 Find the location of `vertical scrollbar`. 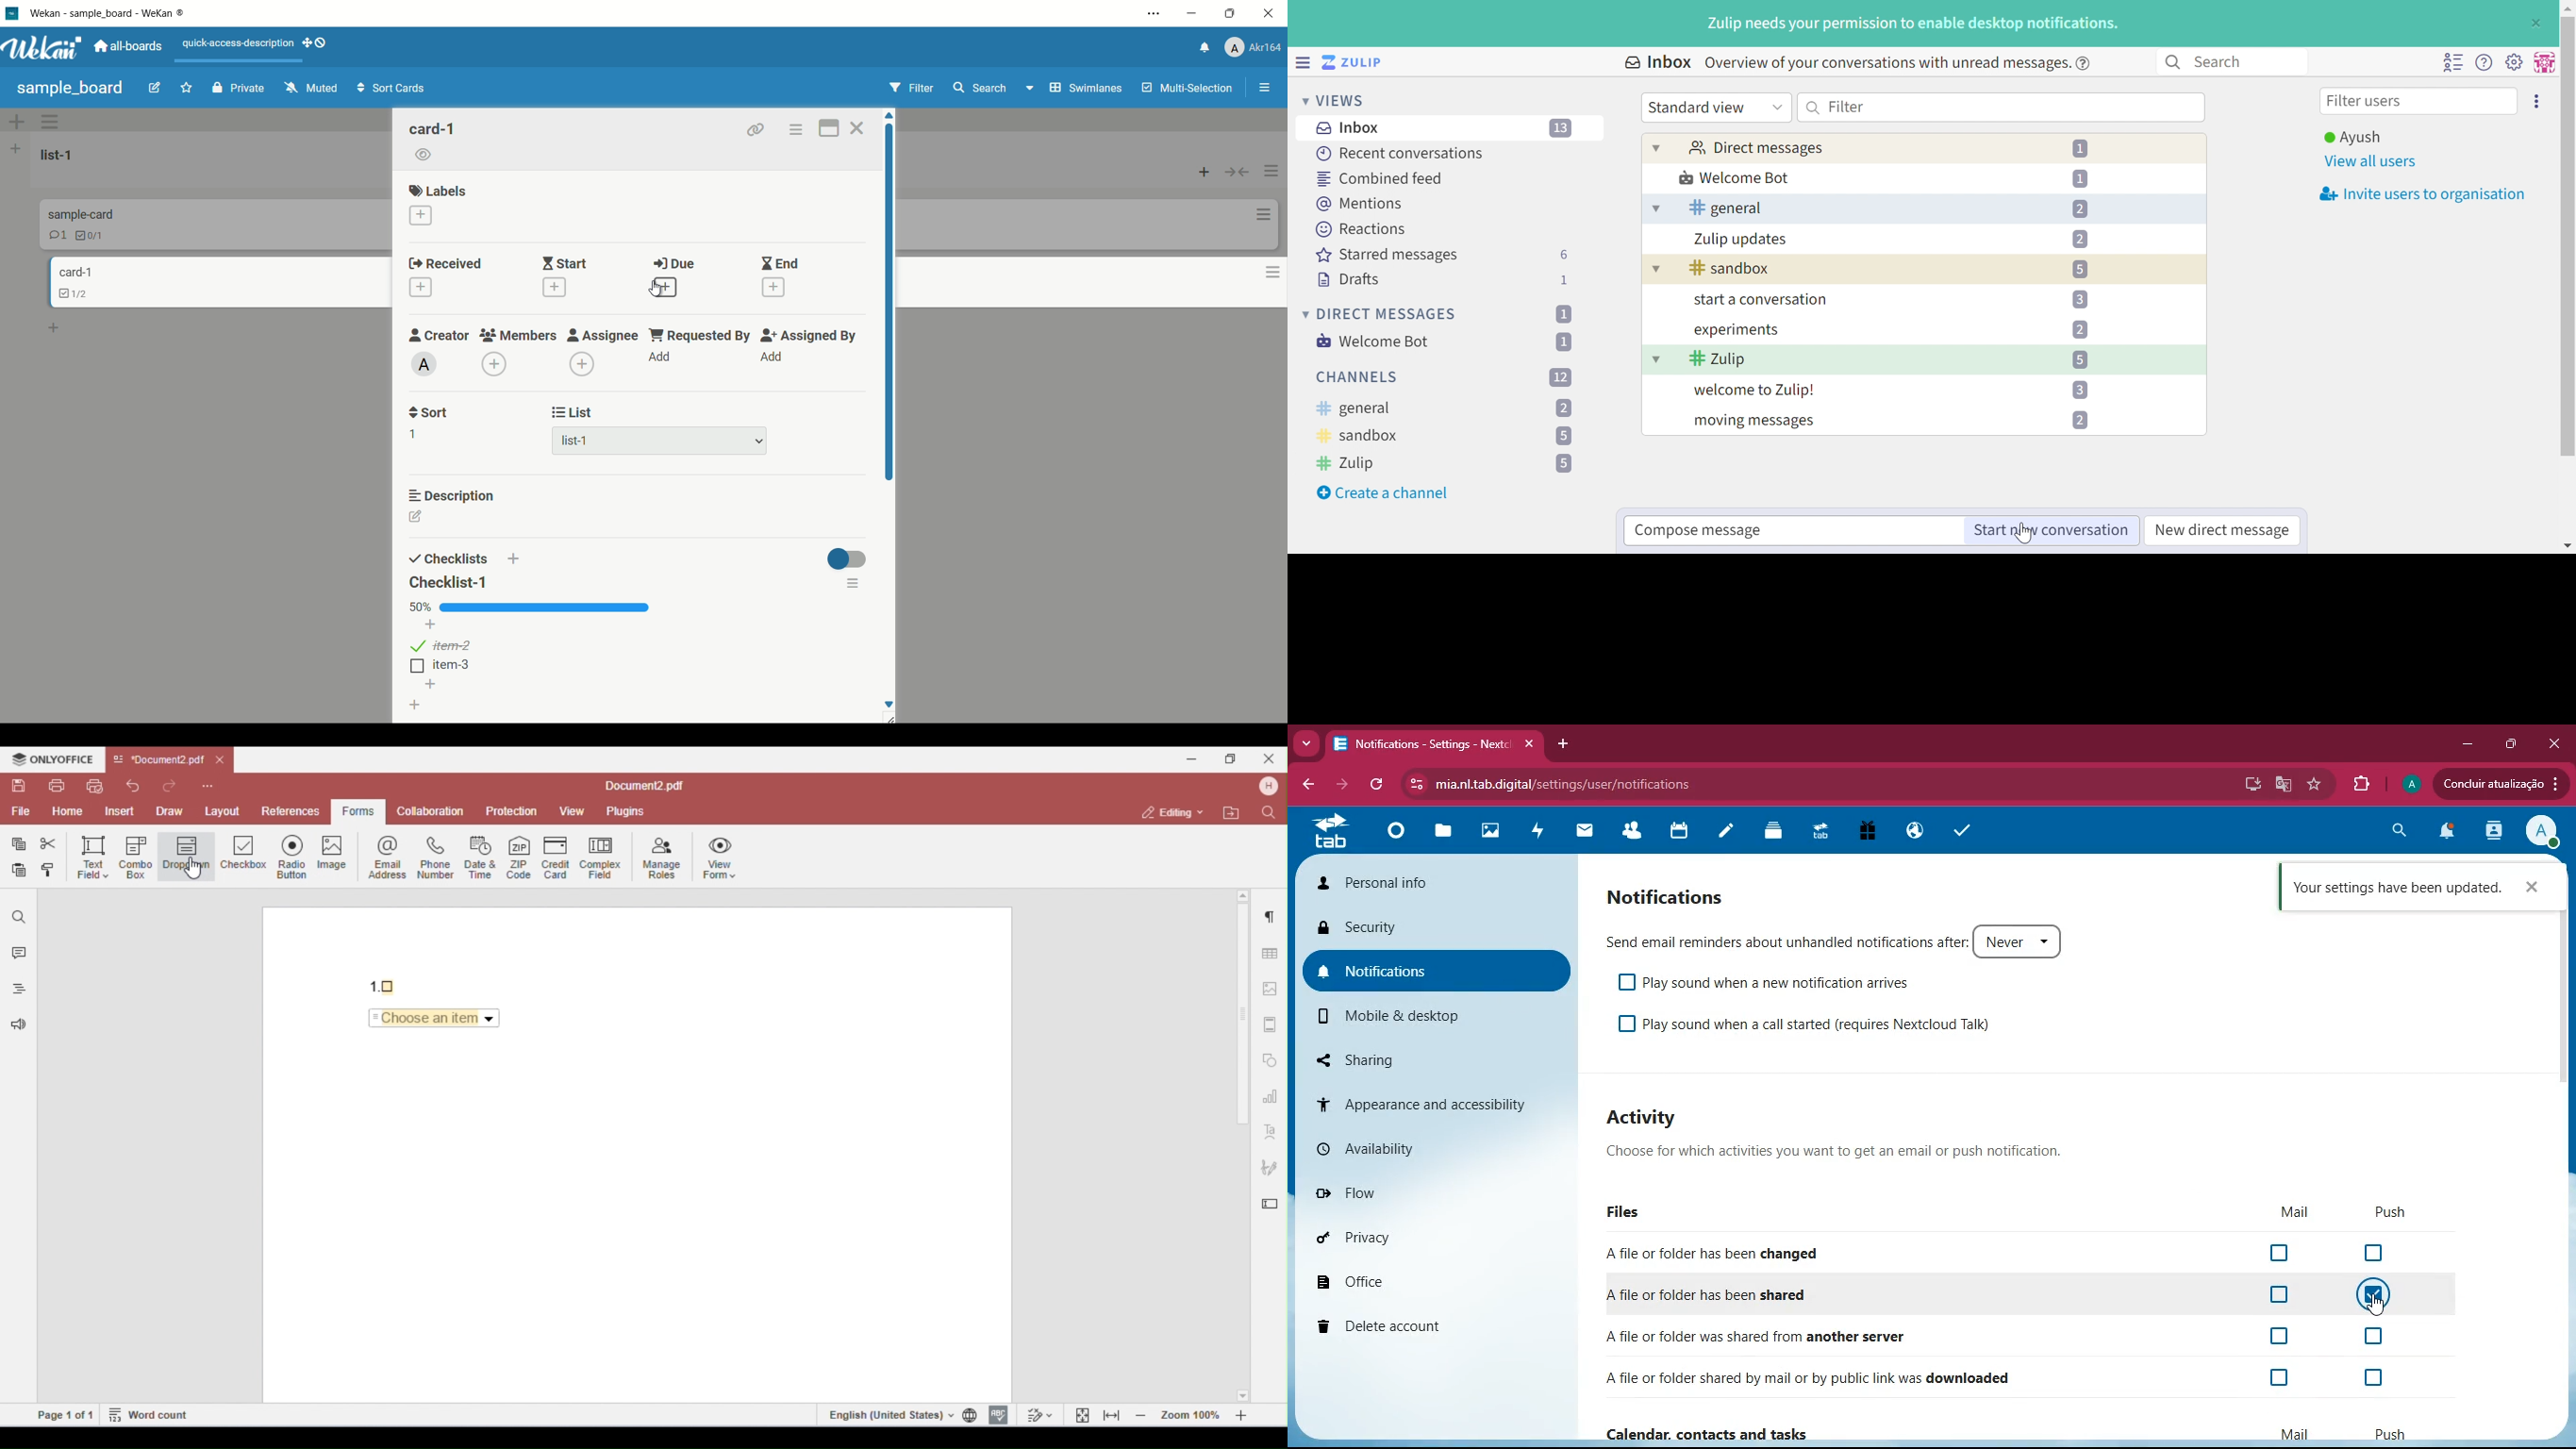

vertical scrollbar is located at coordinates (2568, 236).